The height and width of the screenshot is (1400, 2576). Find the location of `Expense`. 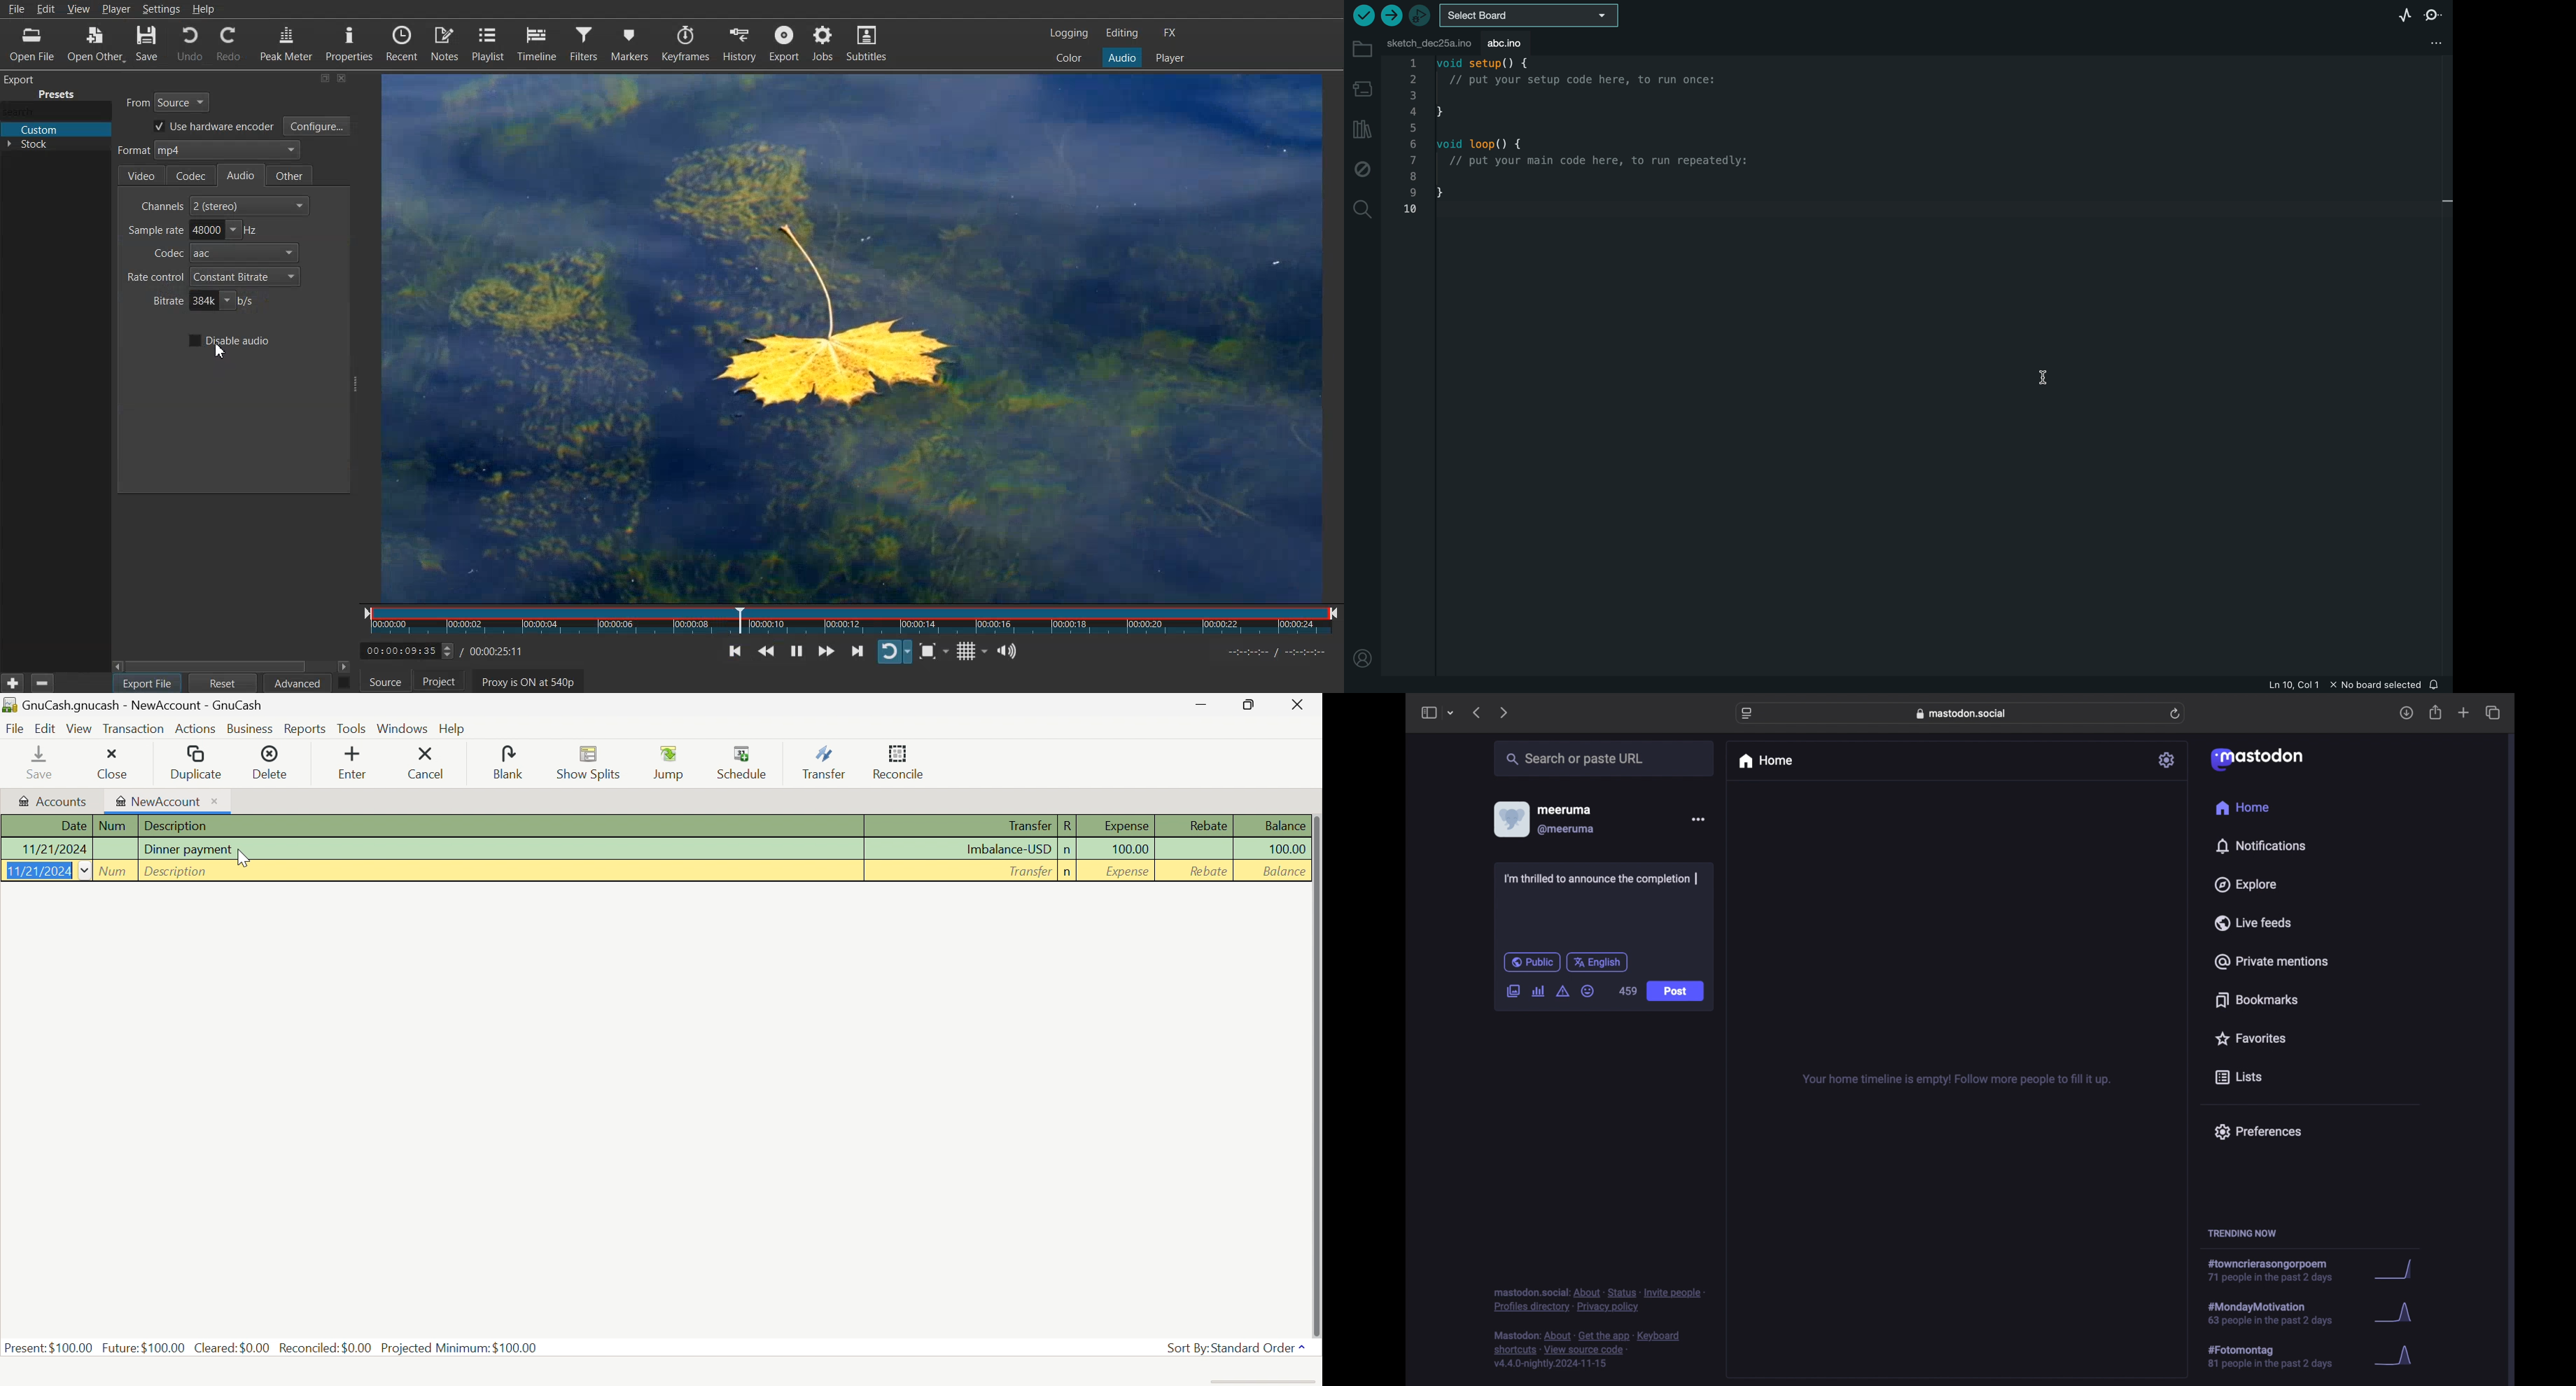

Expense is located at coordinates (1126, 871).